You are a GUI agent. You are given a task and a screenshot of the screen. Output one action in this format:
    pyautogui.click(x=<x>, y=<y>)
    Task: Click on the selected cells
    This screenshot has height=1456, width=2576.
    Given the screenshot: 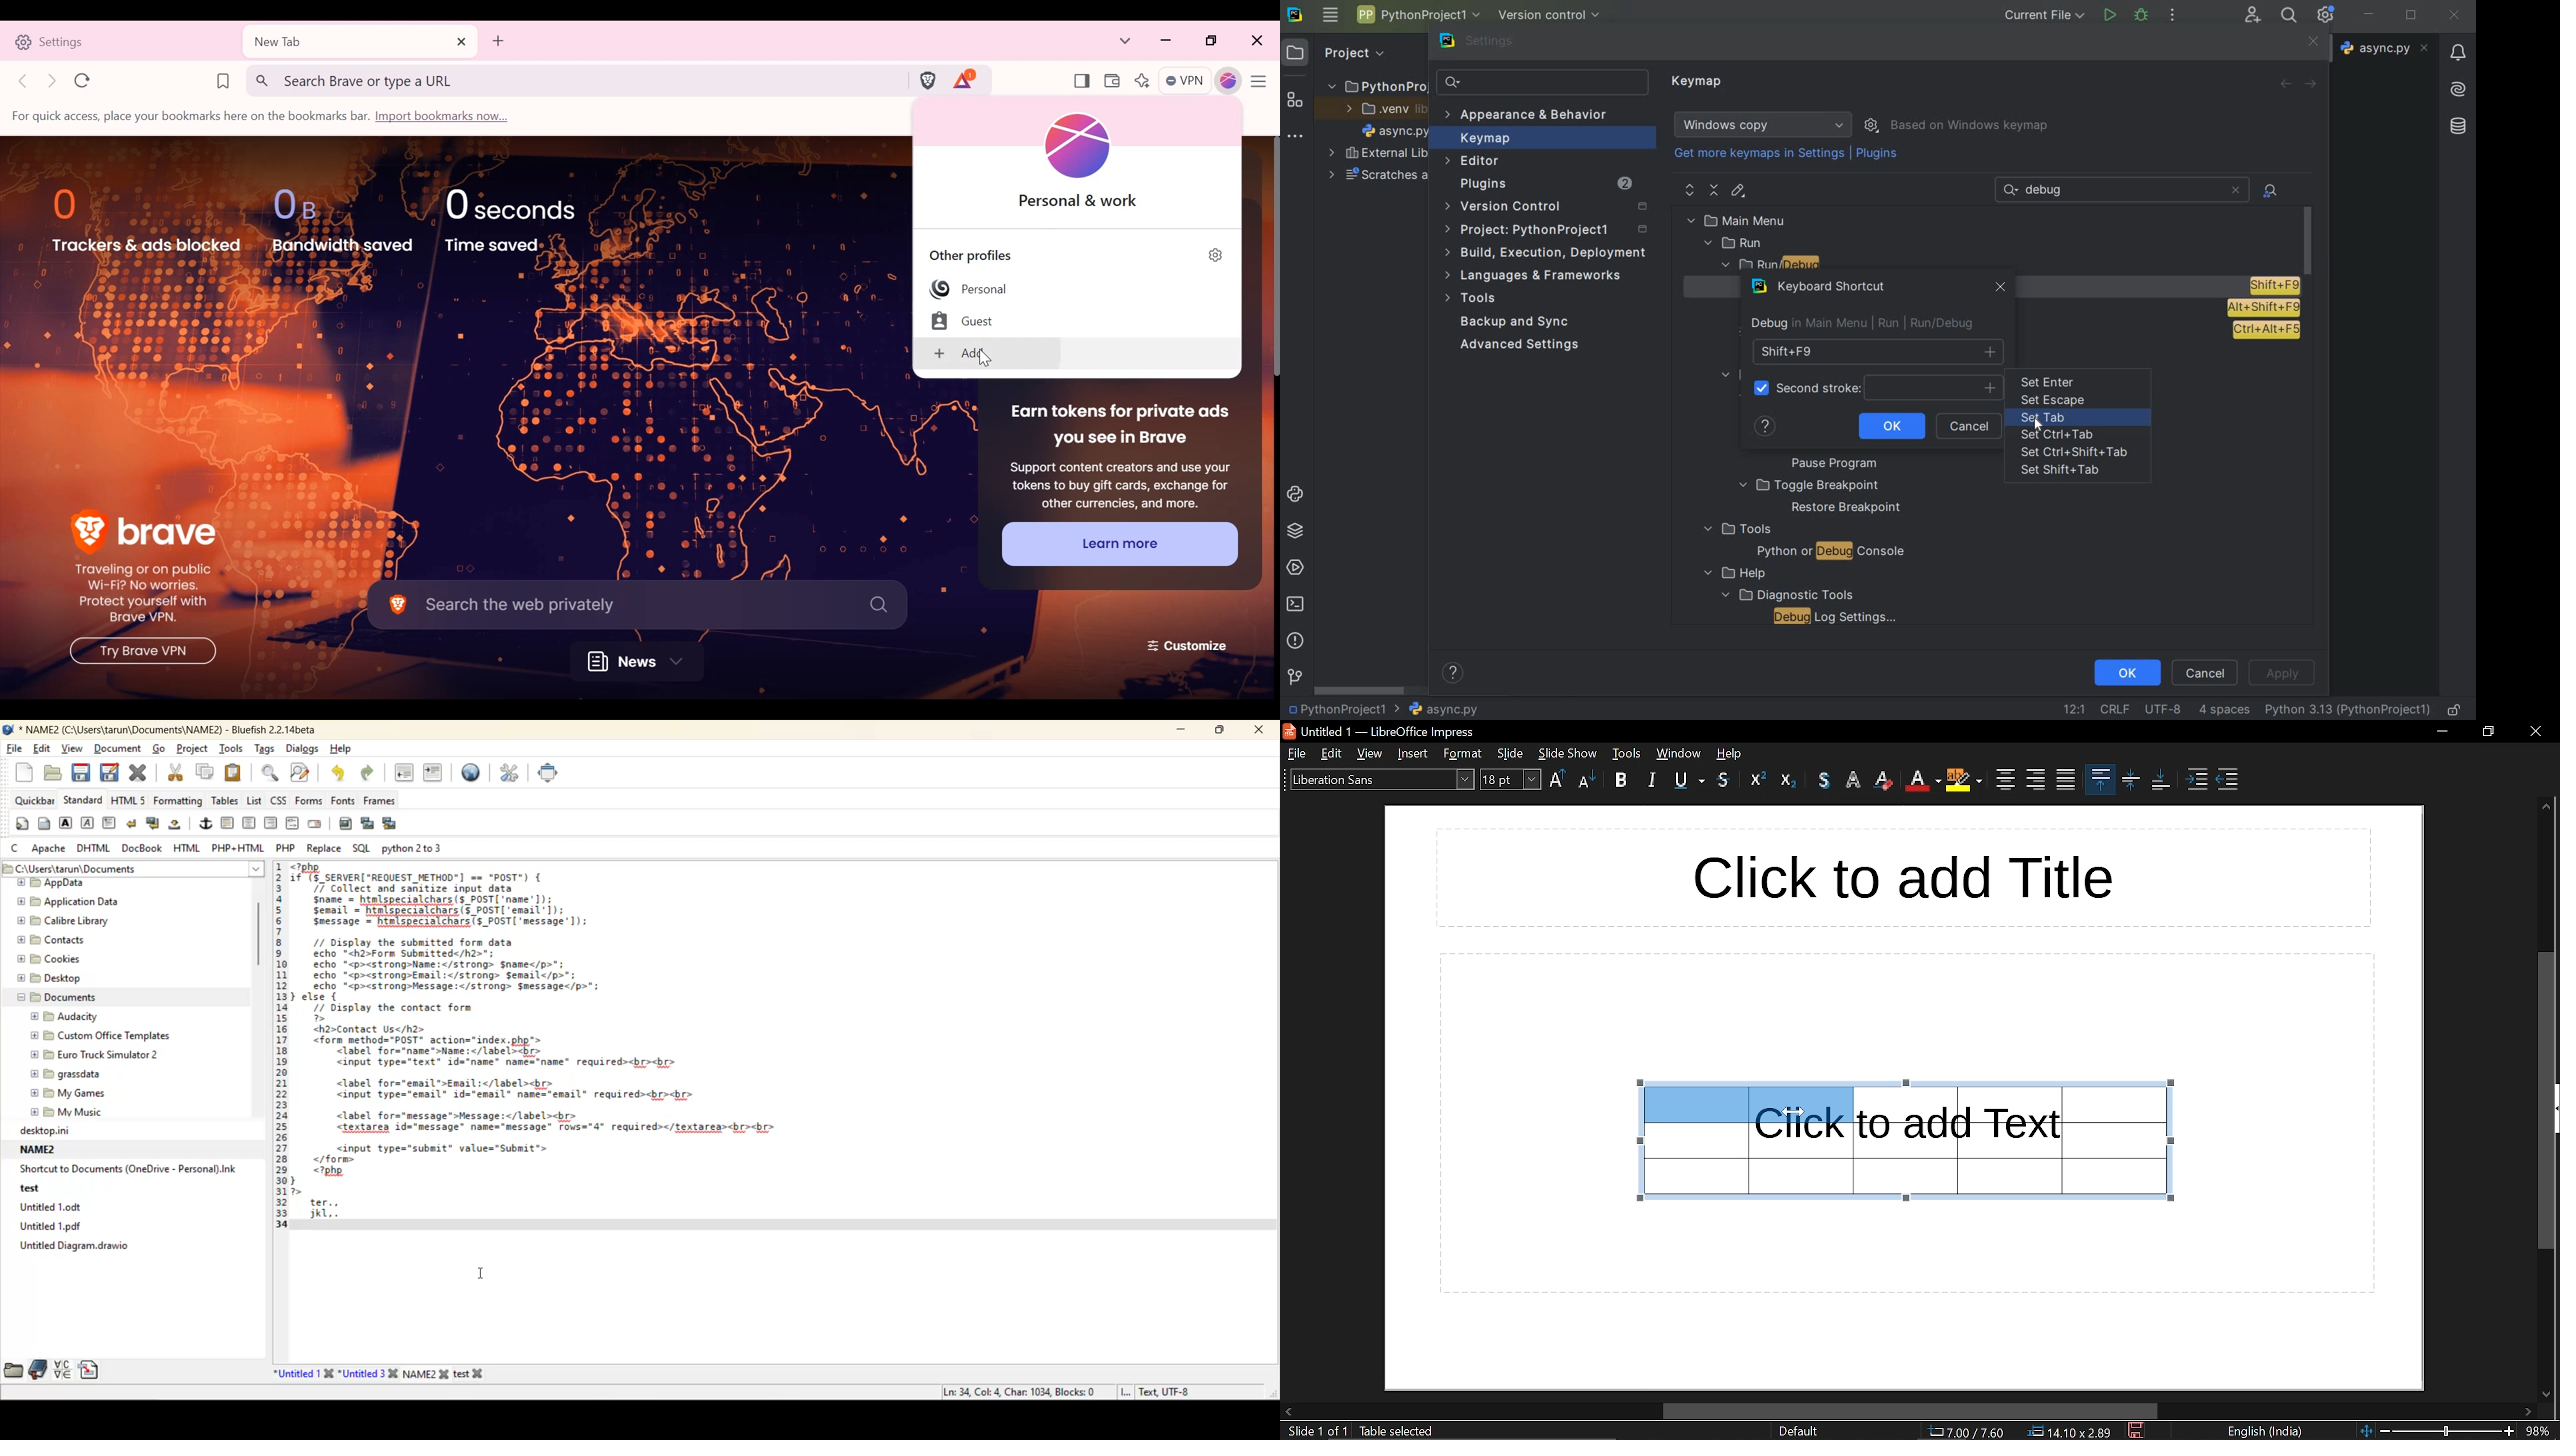 What is the action you would take?
    pyautogui.click(x=1746, y=1103)
    